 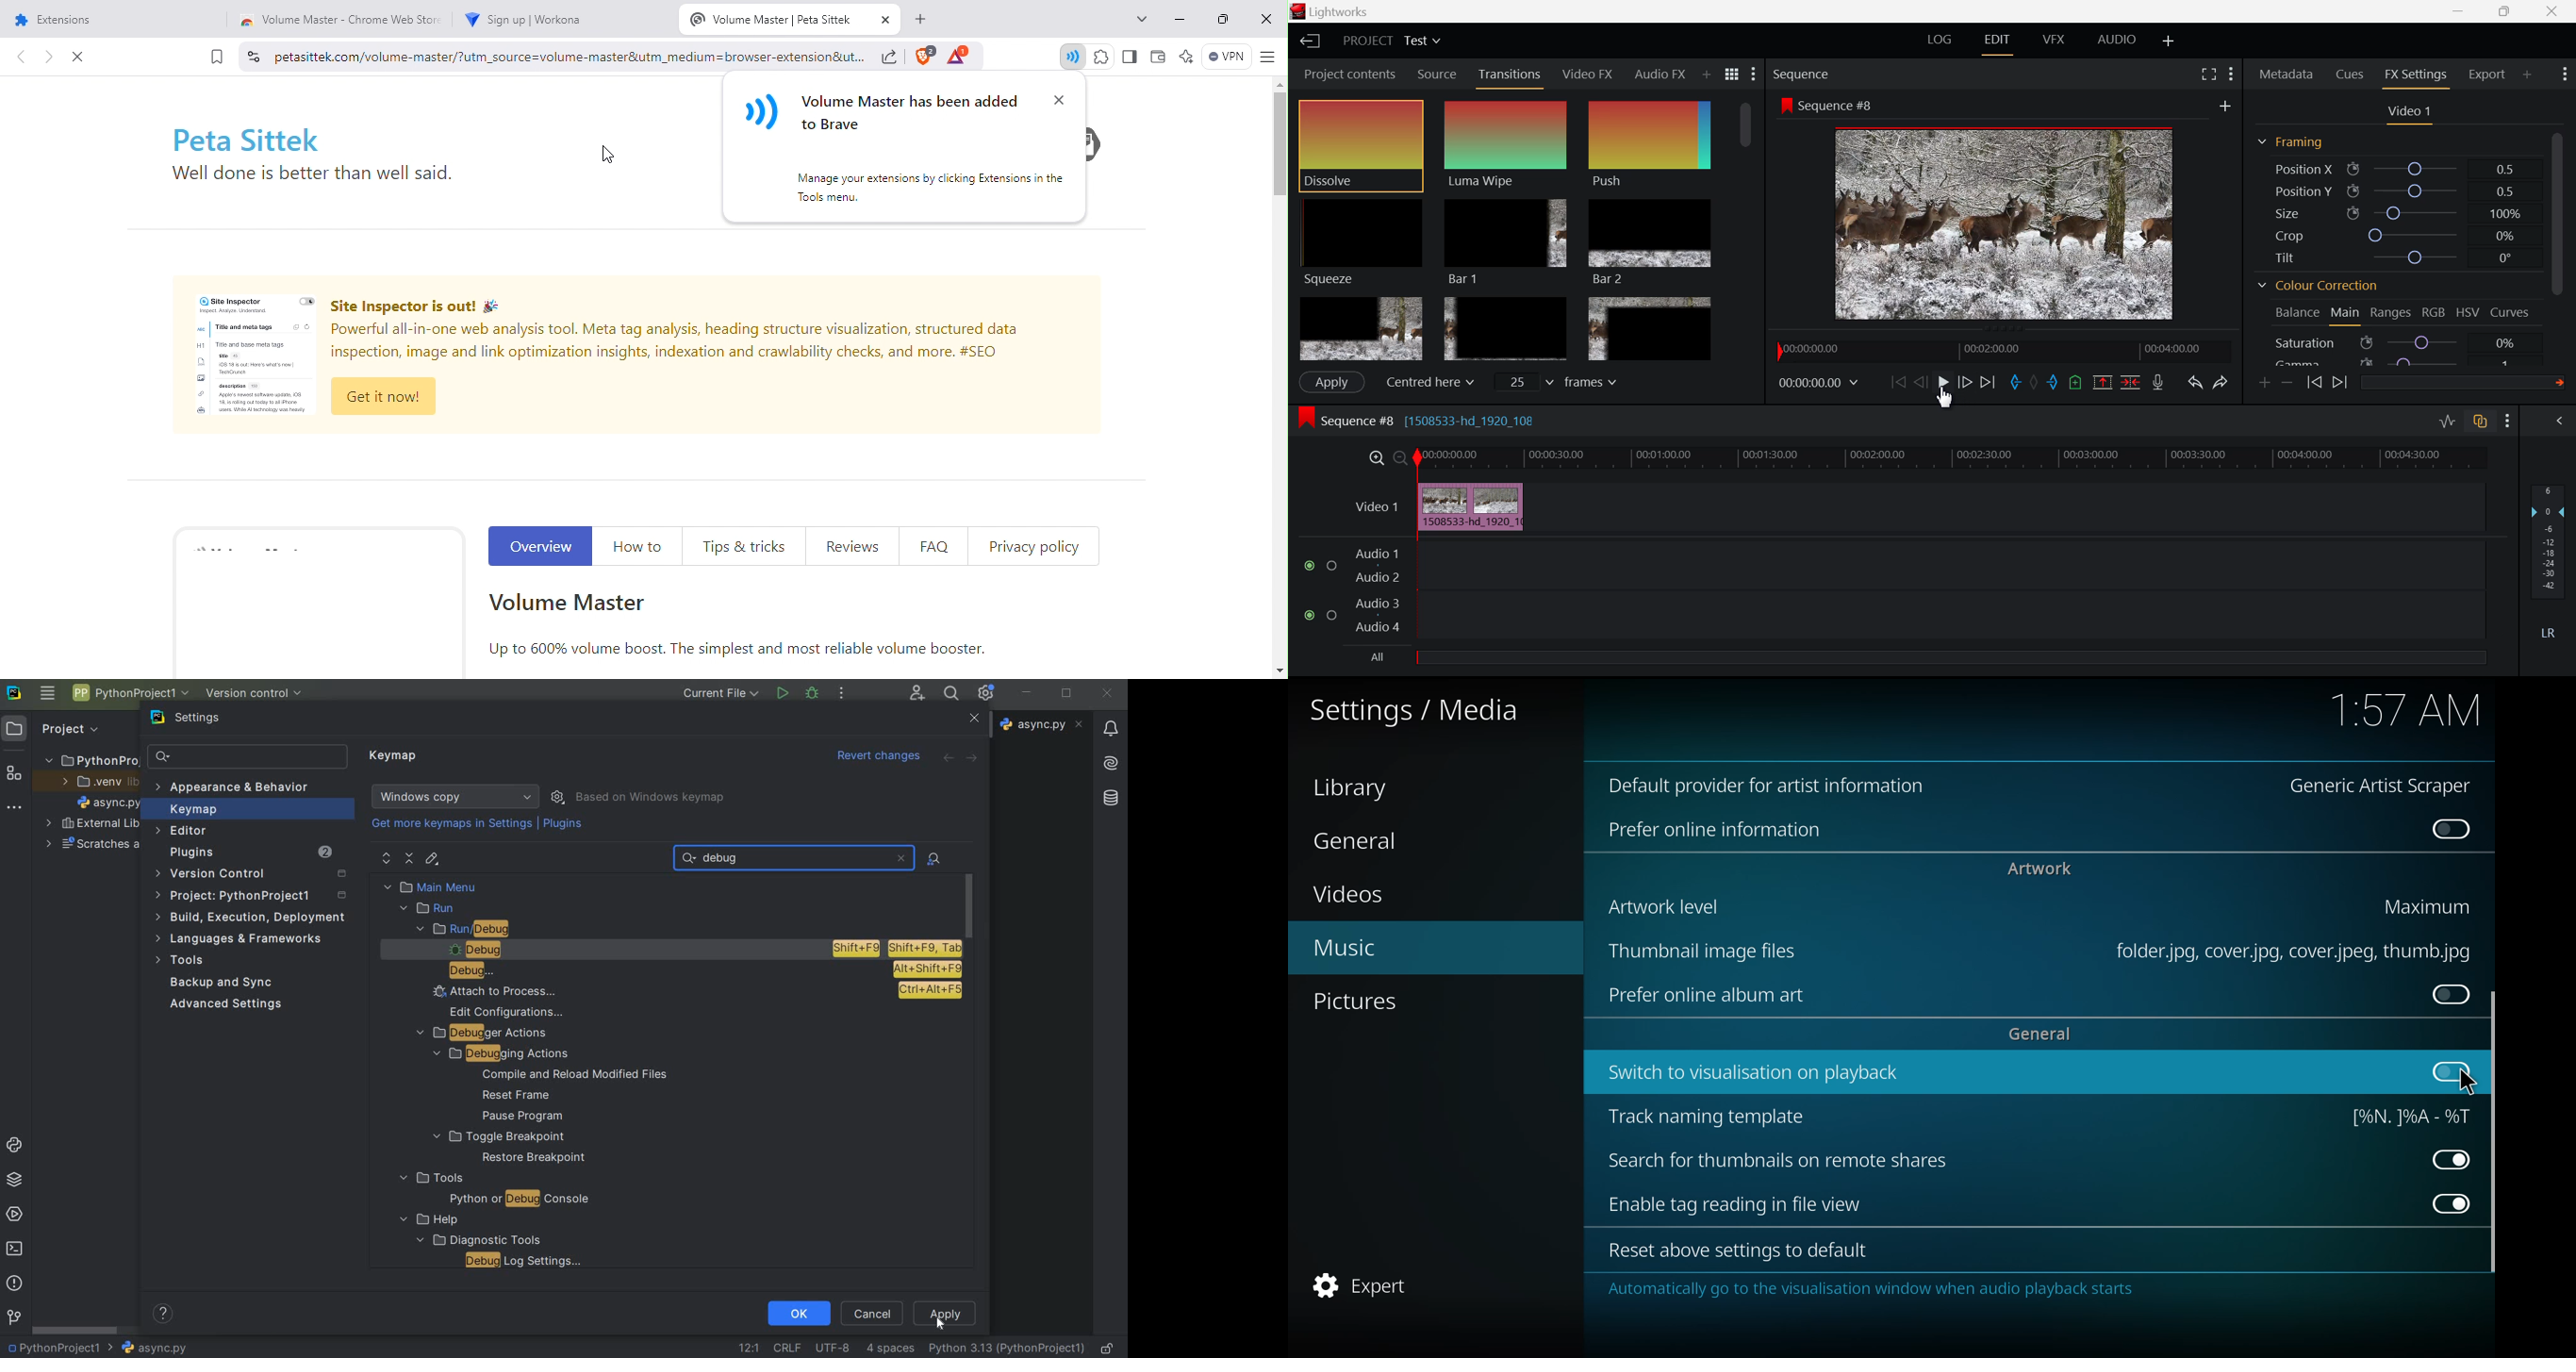 What do you see at coordinates (1113, 796) in the screenshot?
I see `database` at bounding box center [1113, 796].